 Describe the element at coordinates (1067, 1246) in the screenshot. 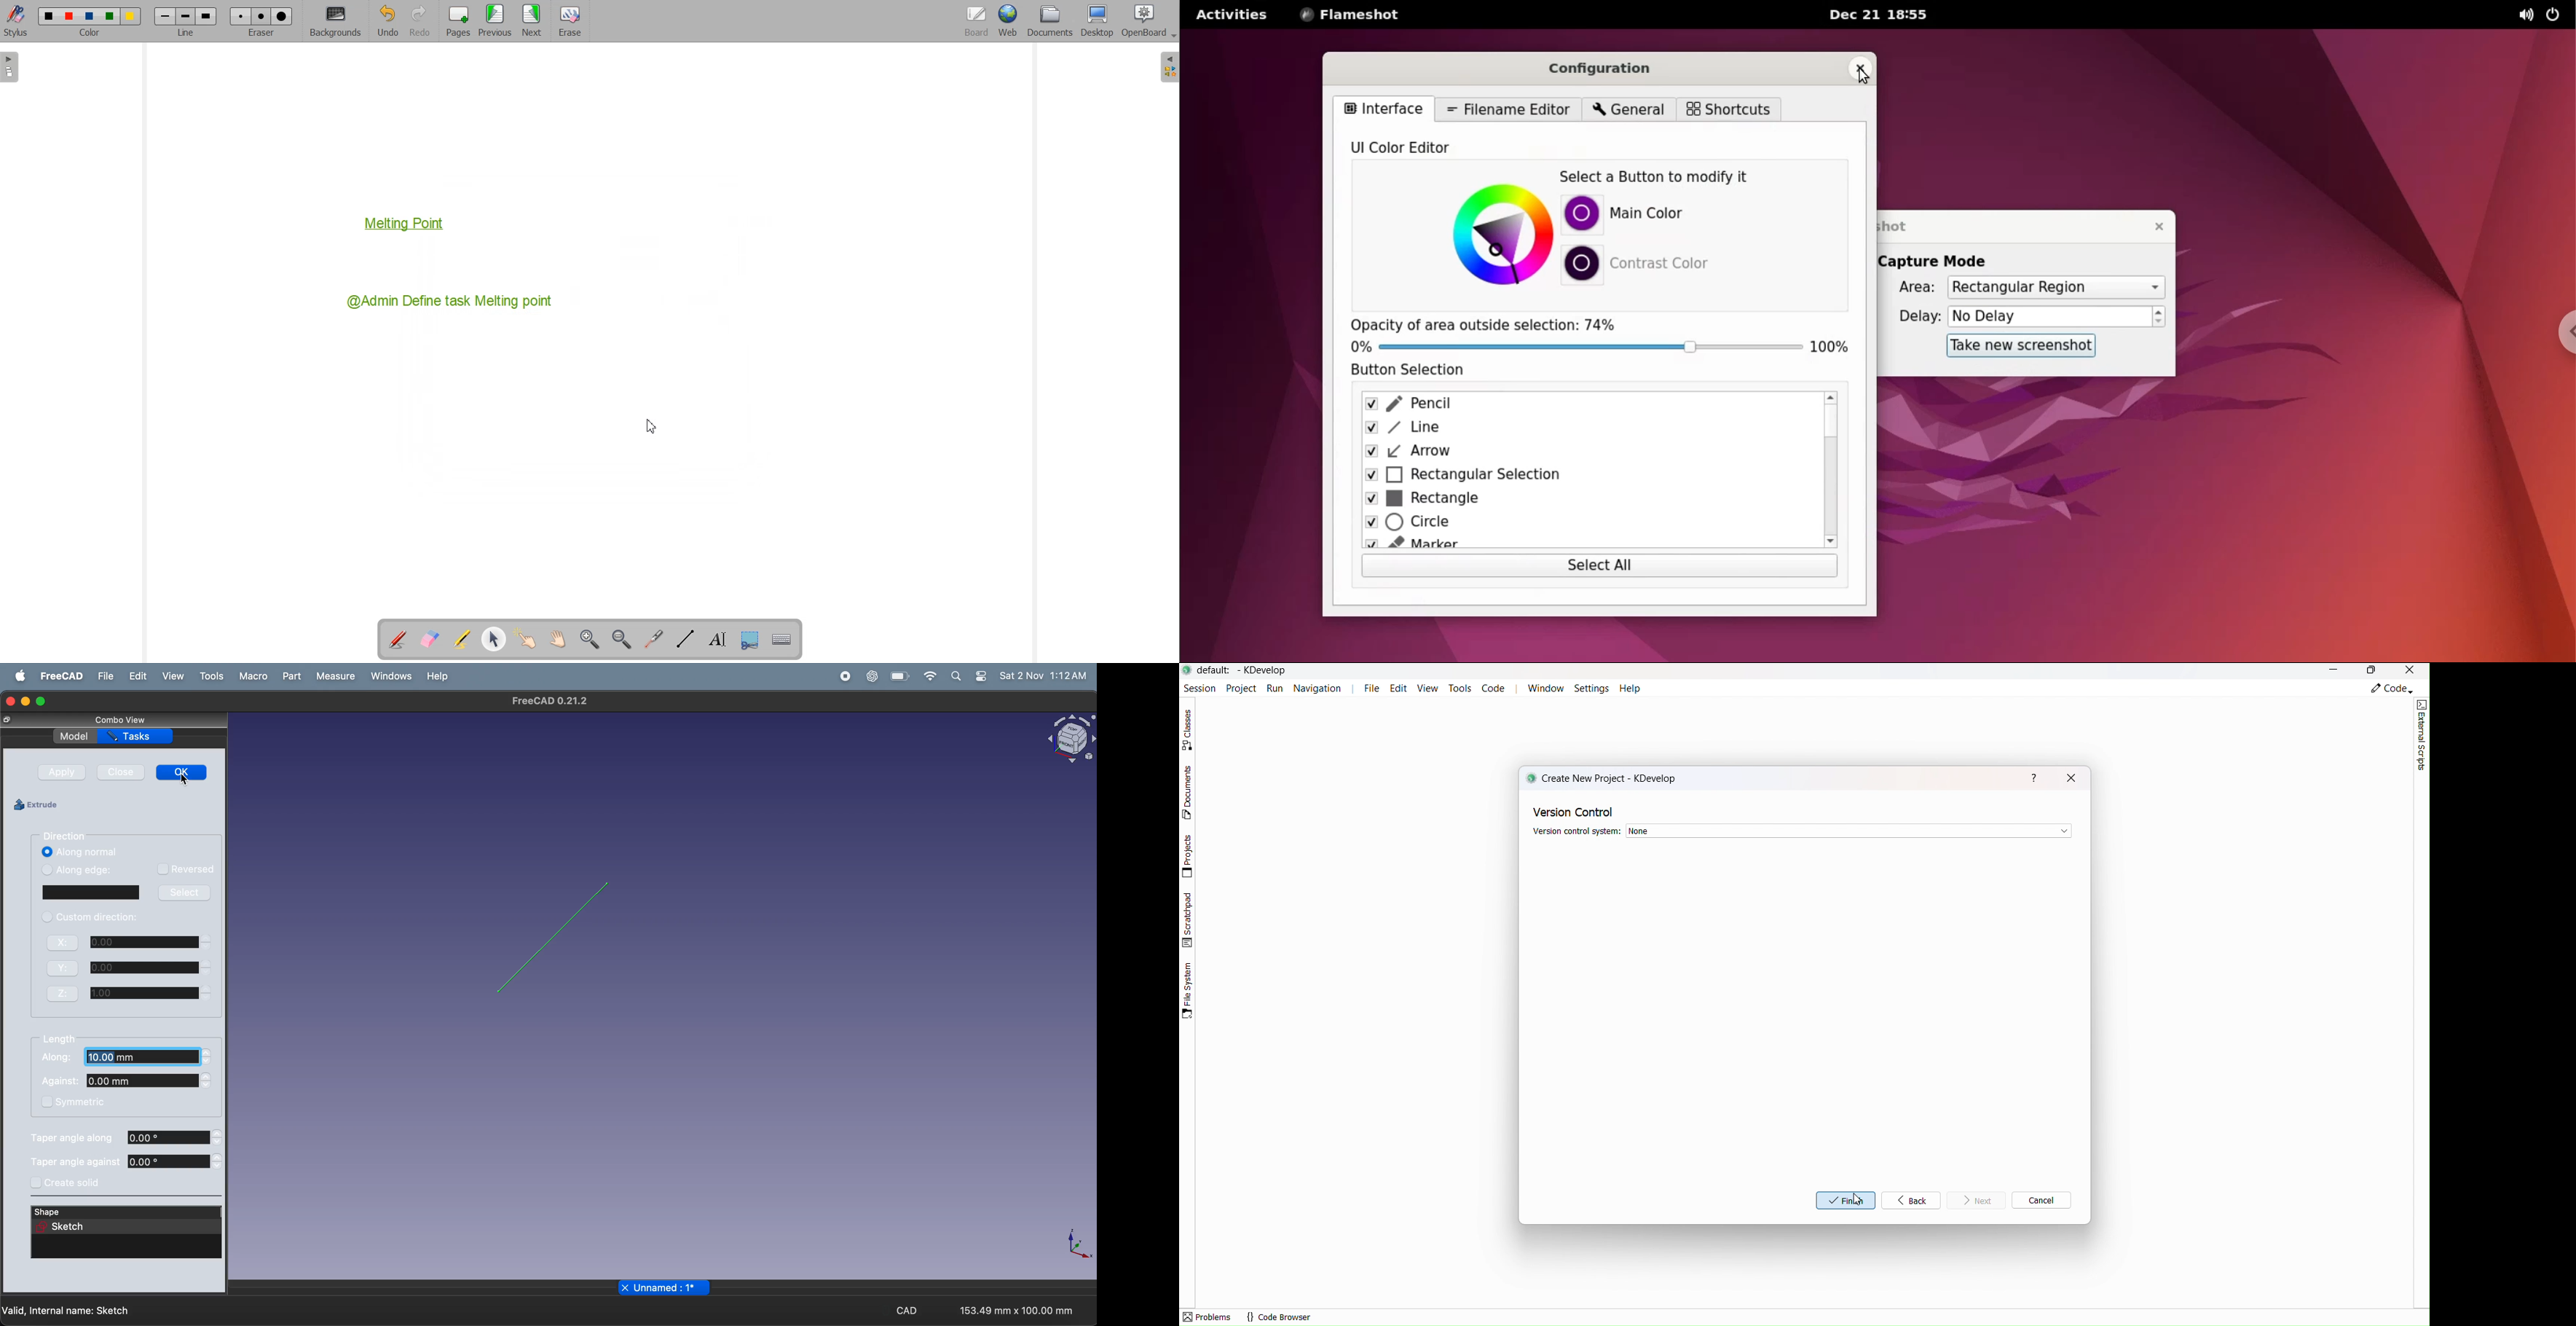

I see `axis` at that location.